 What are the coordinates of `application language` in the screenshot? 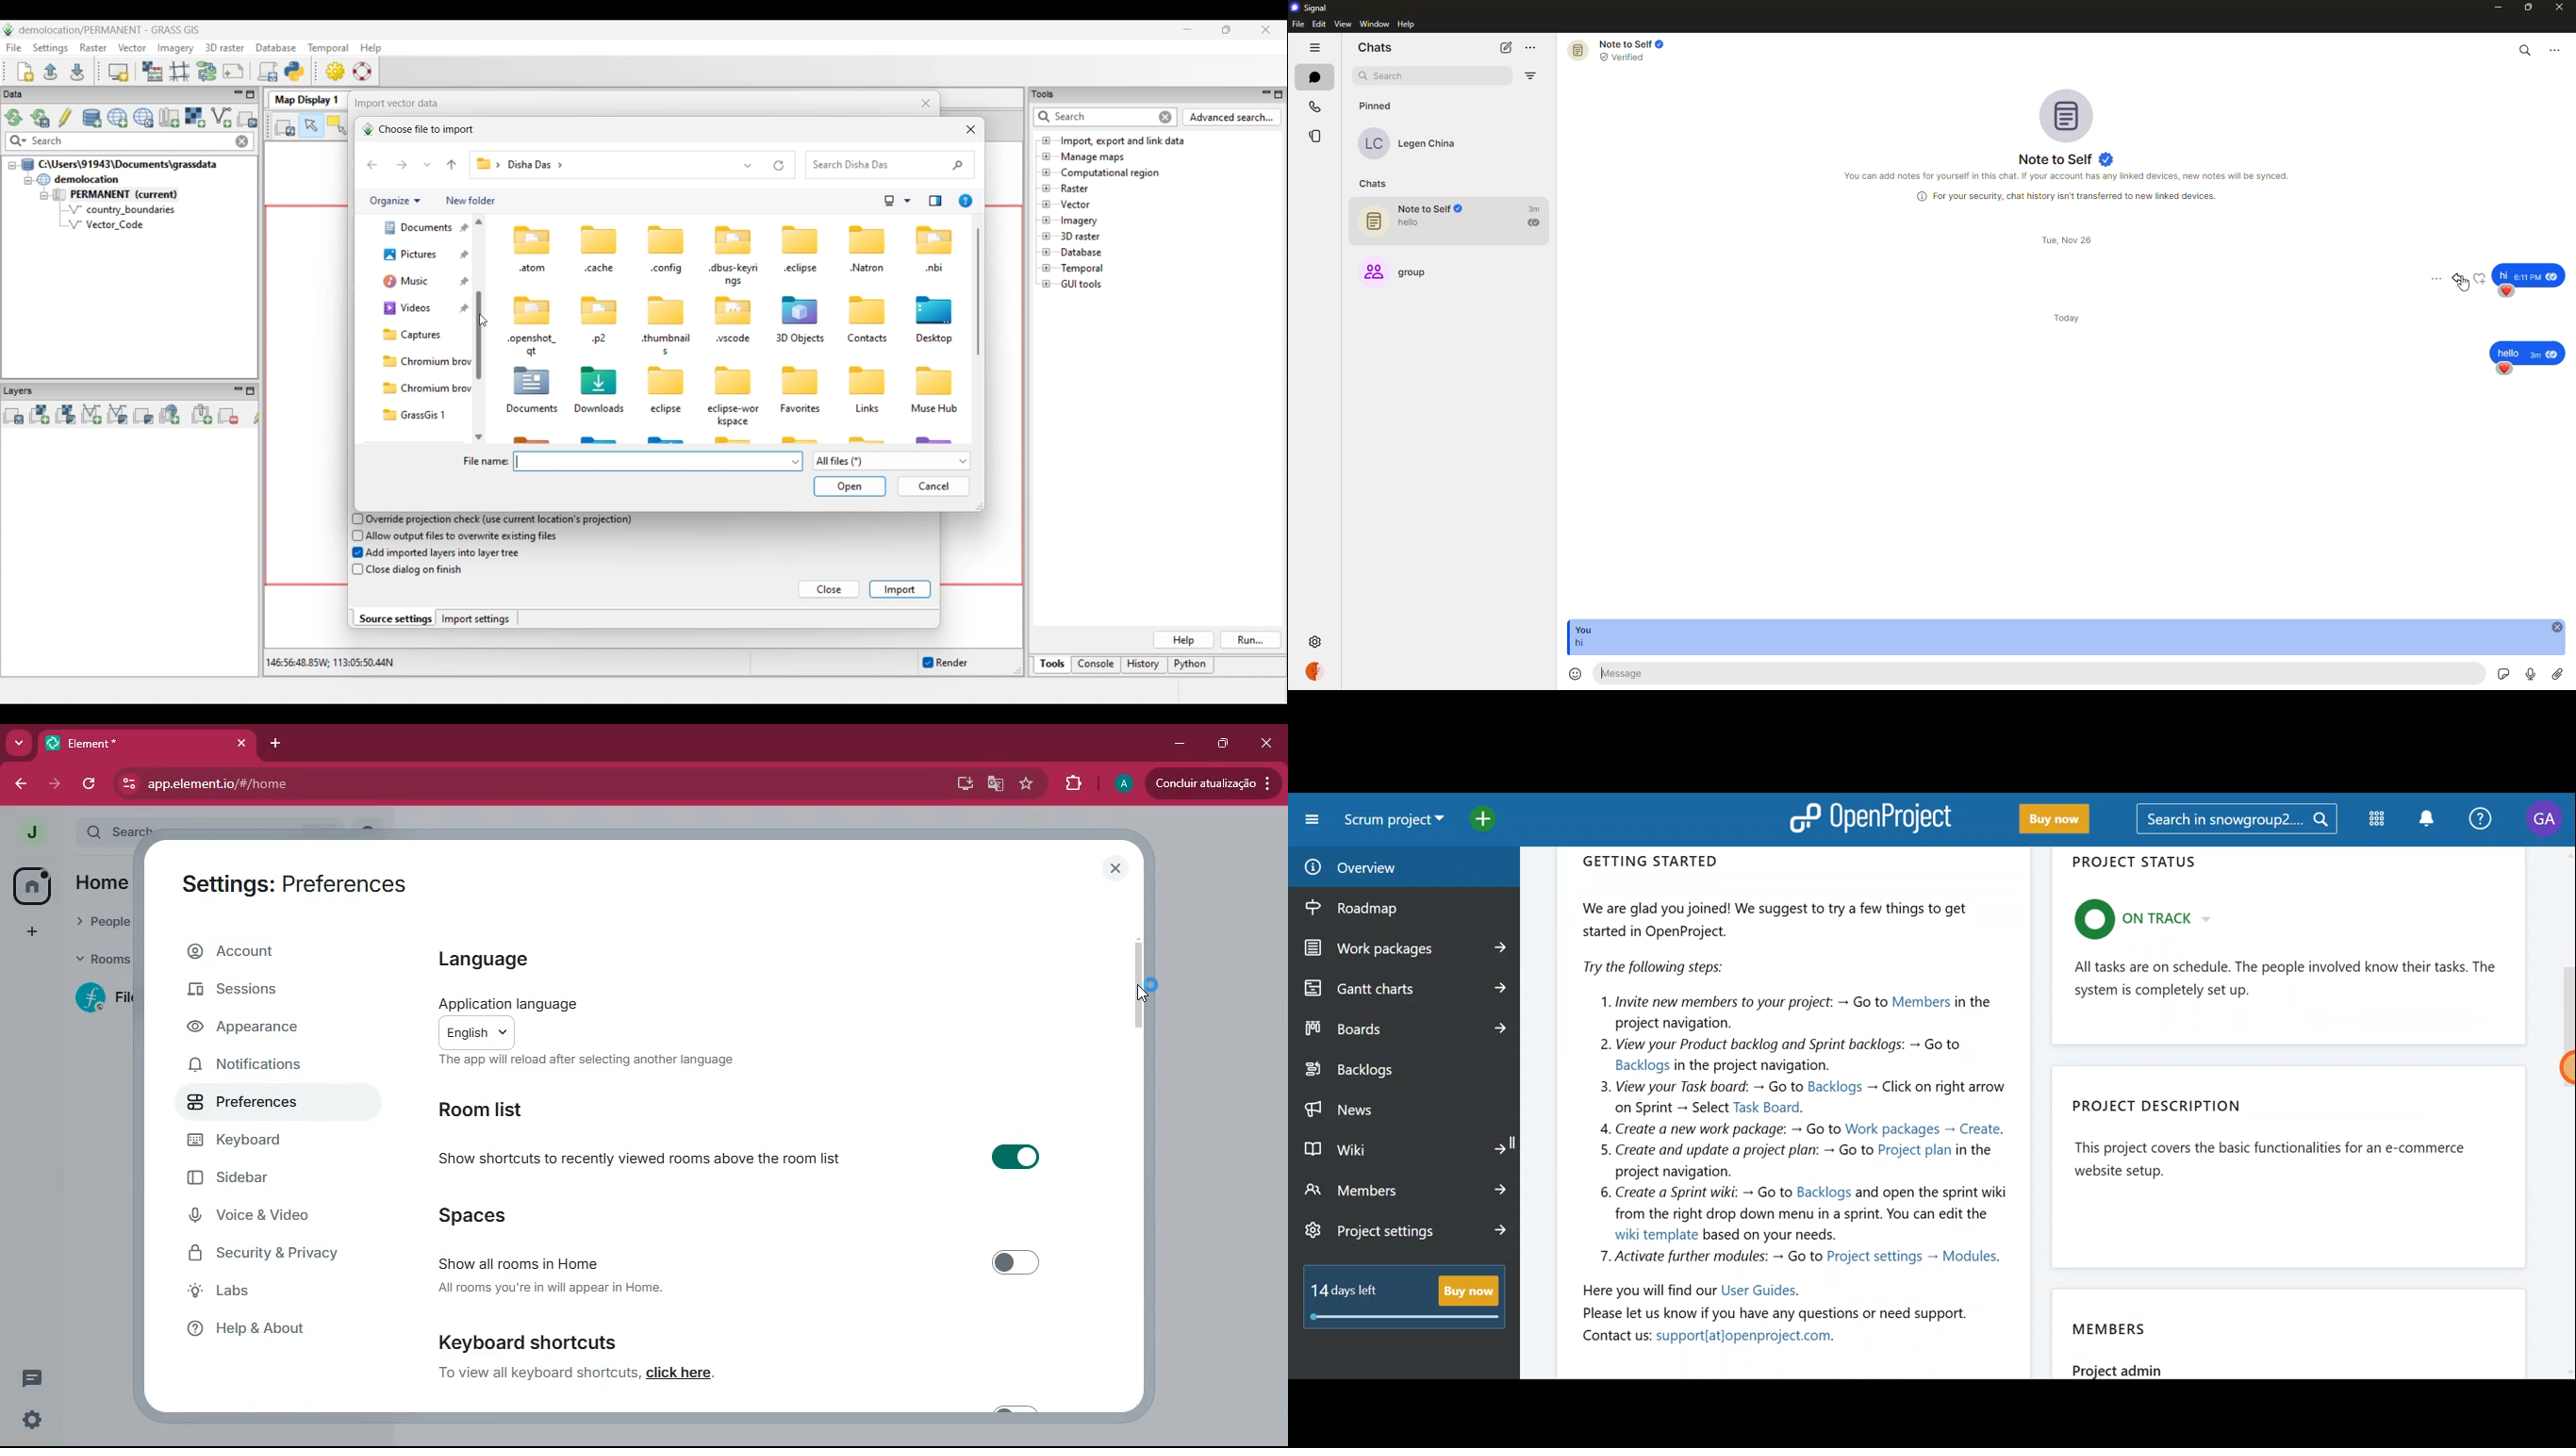 It's located at (575, 1003).